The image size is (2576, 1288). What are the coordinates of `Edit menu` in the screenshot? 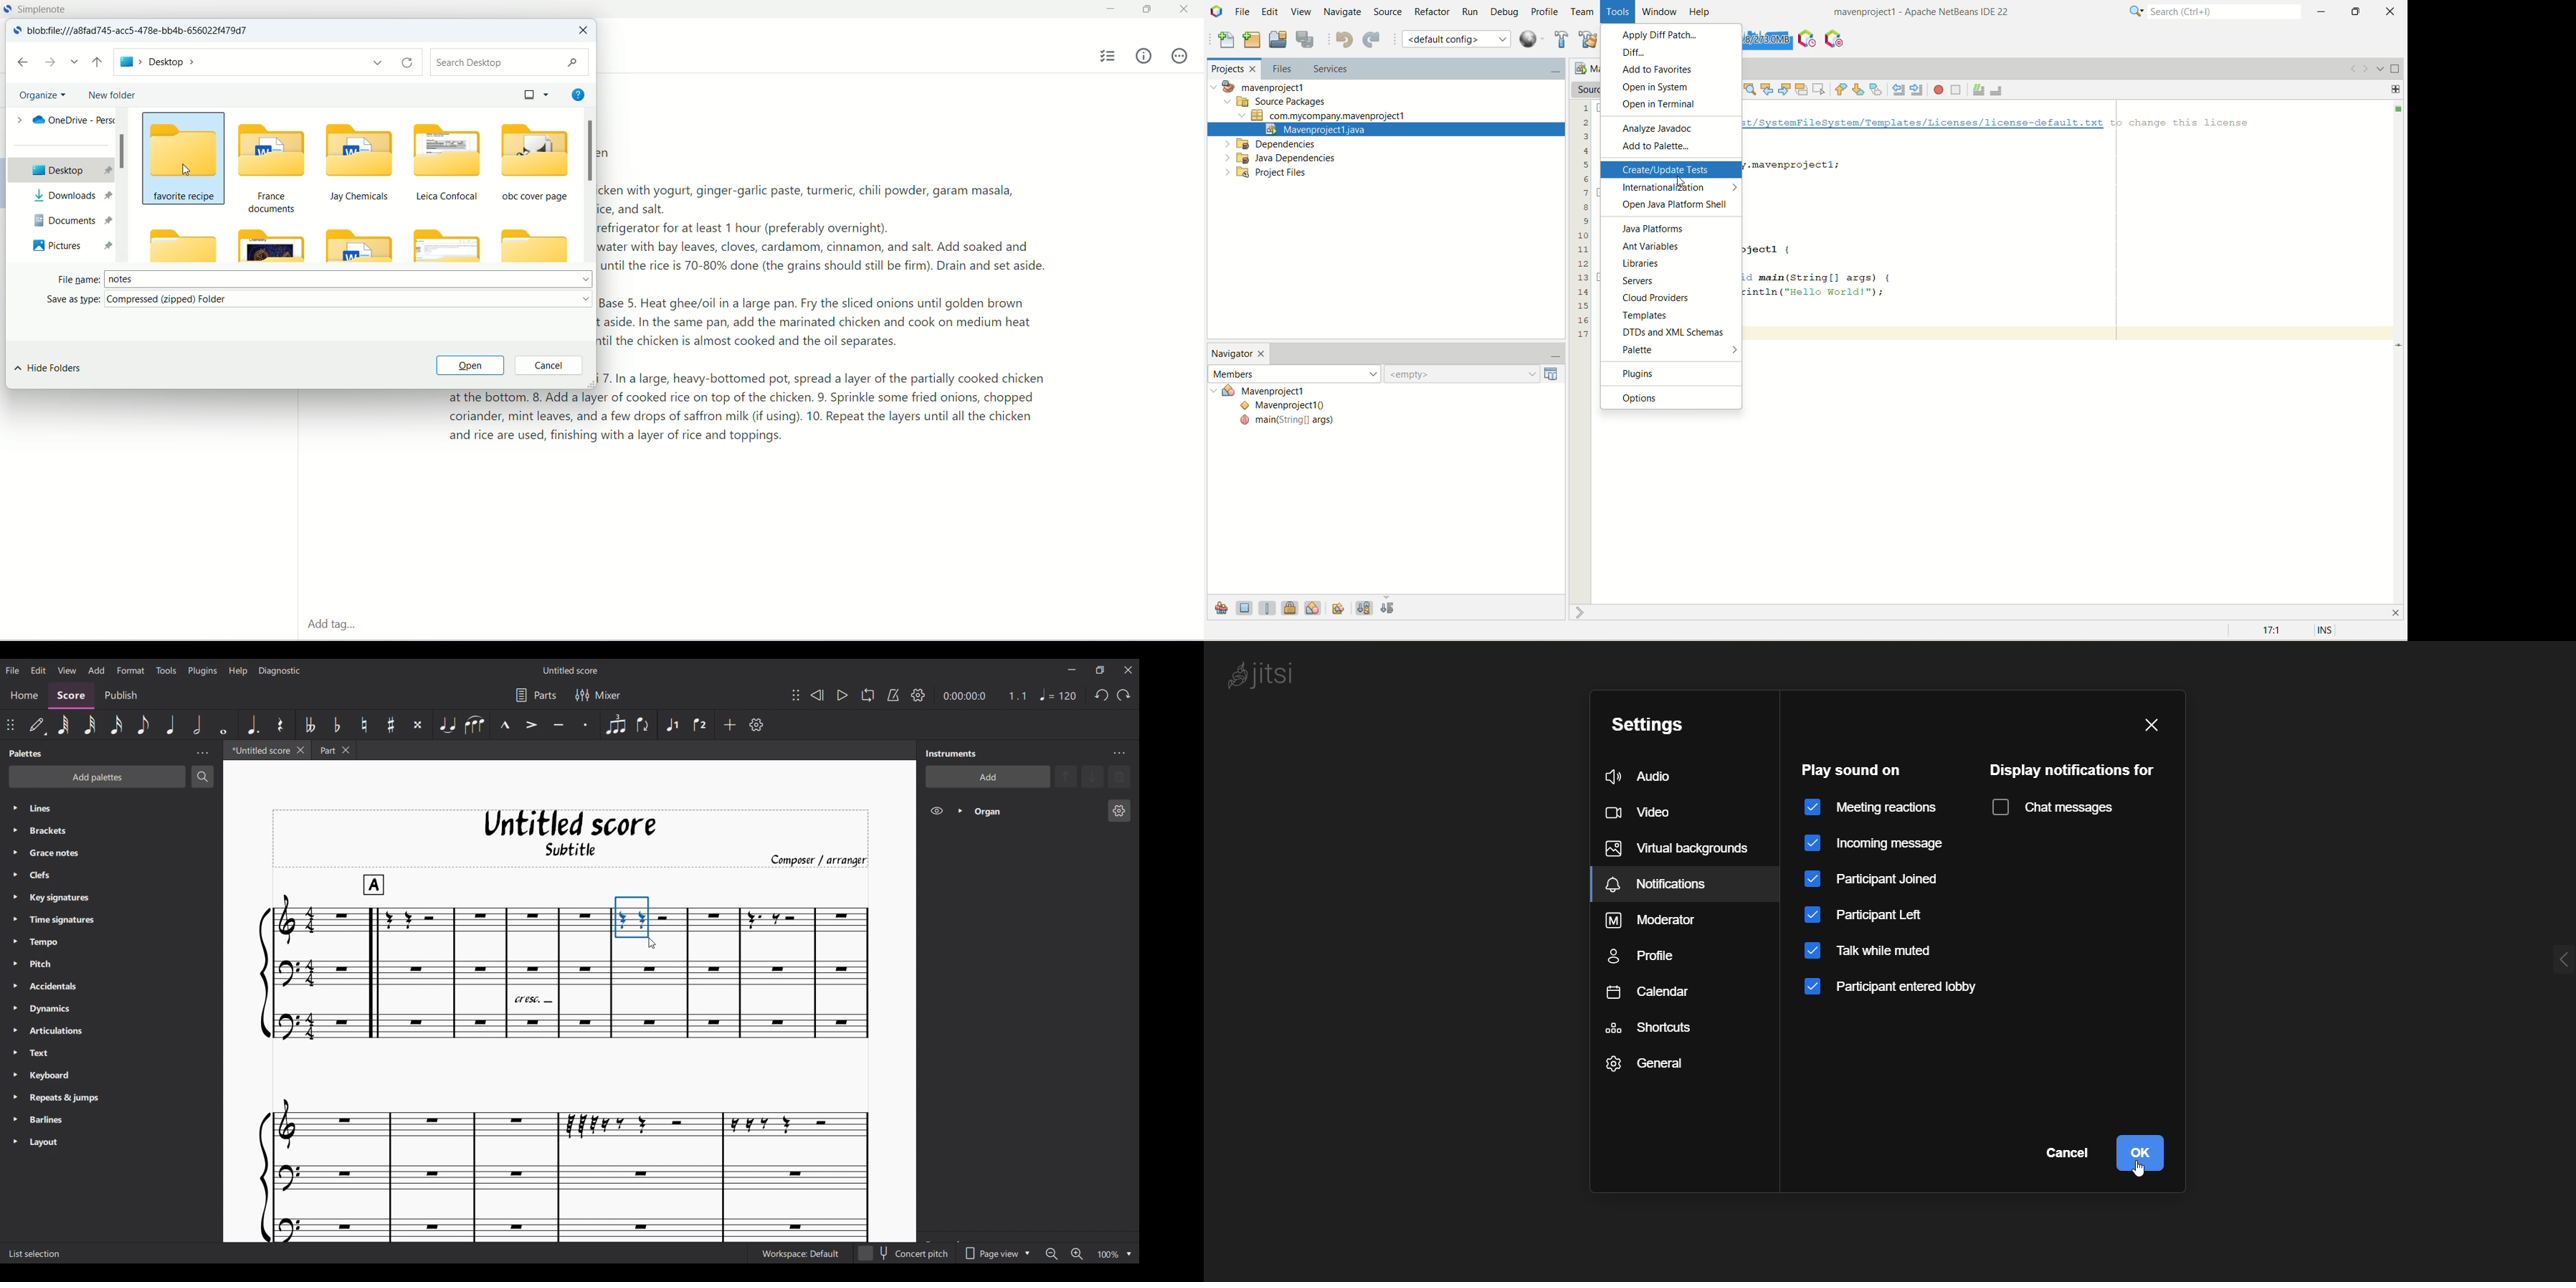 It's located at (38, 669).